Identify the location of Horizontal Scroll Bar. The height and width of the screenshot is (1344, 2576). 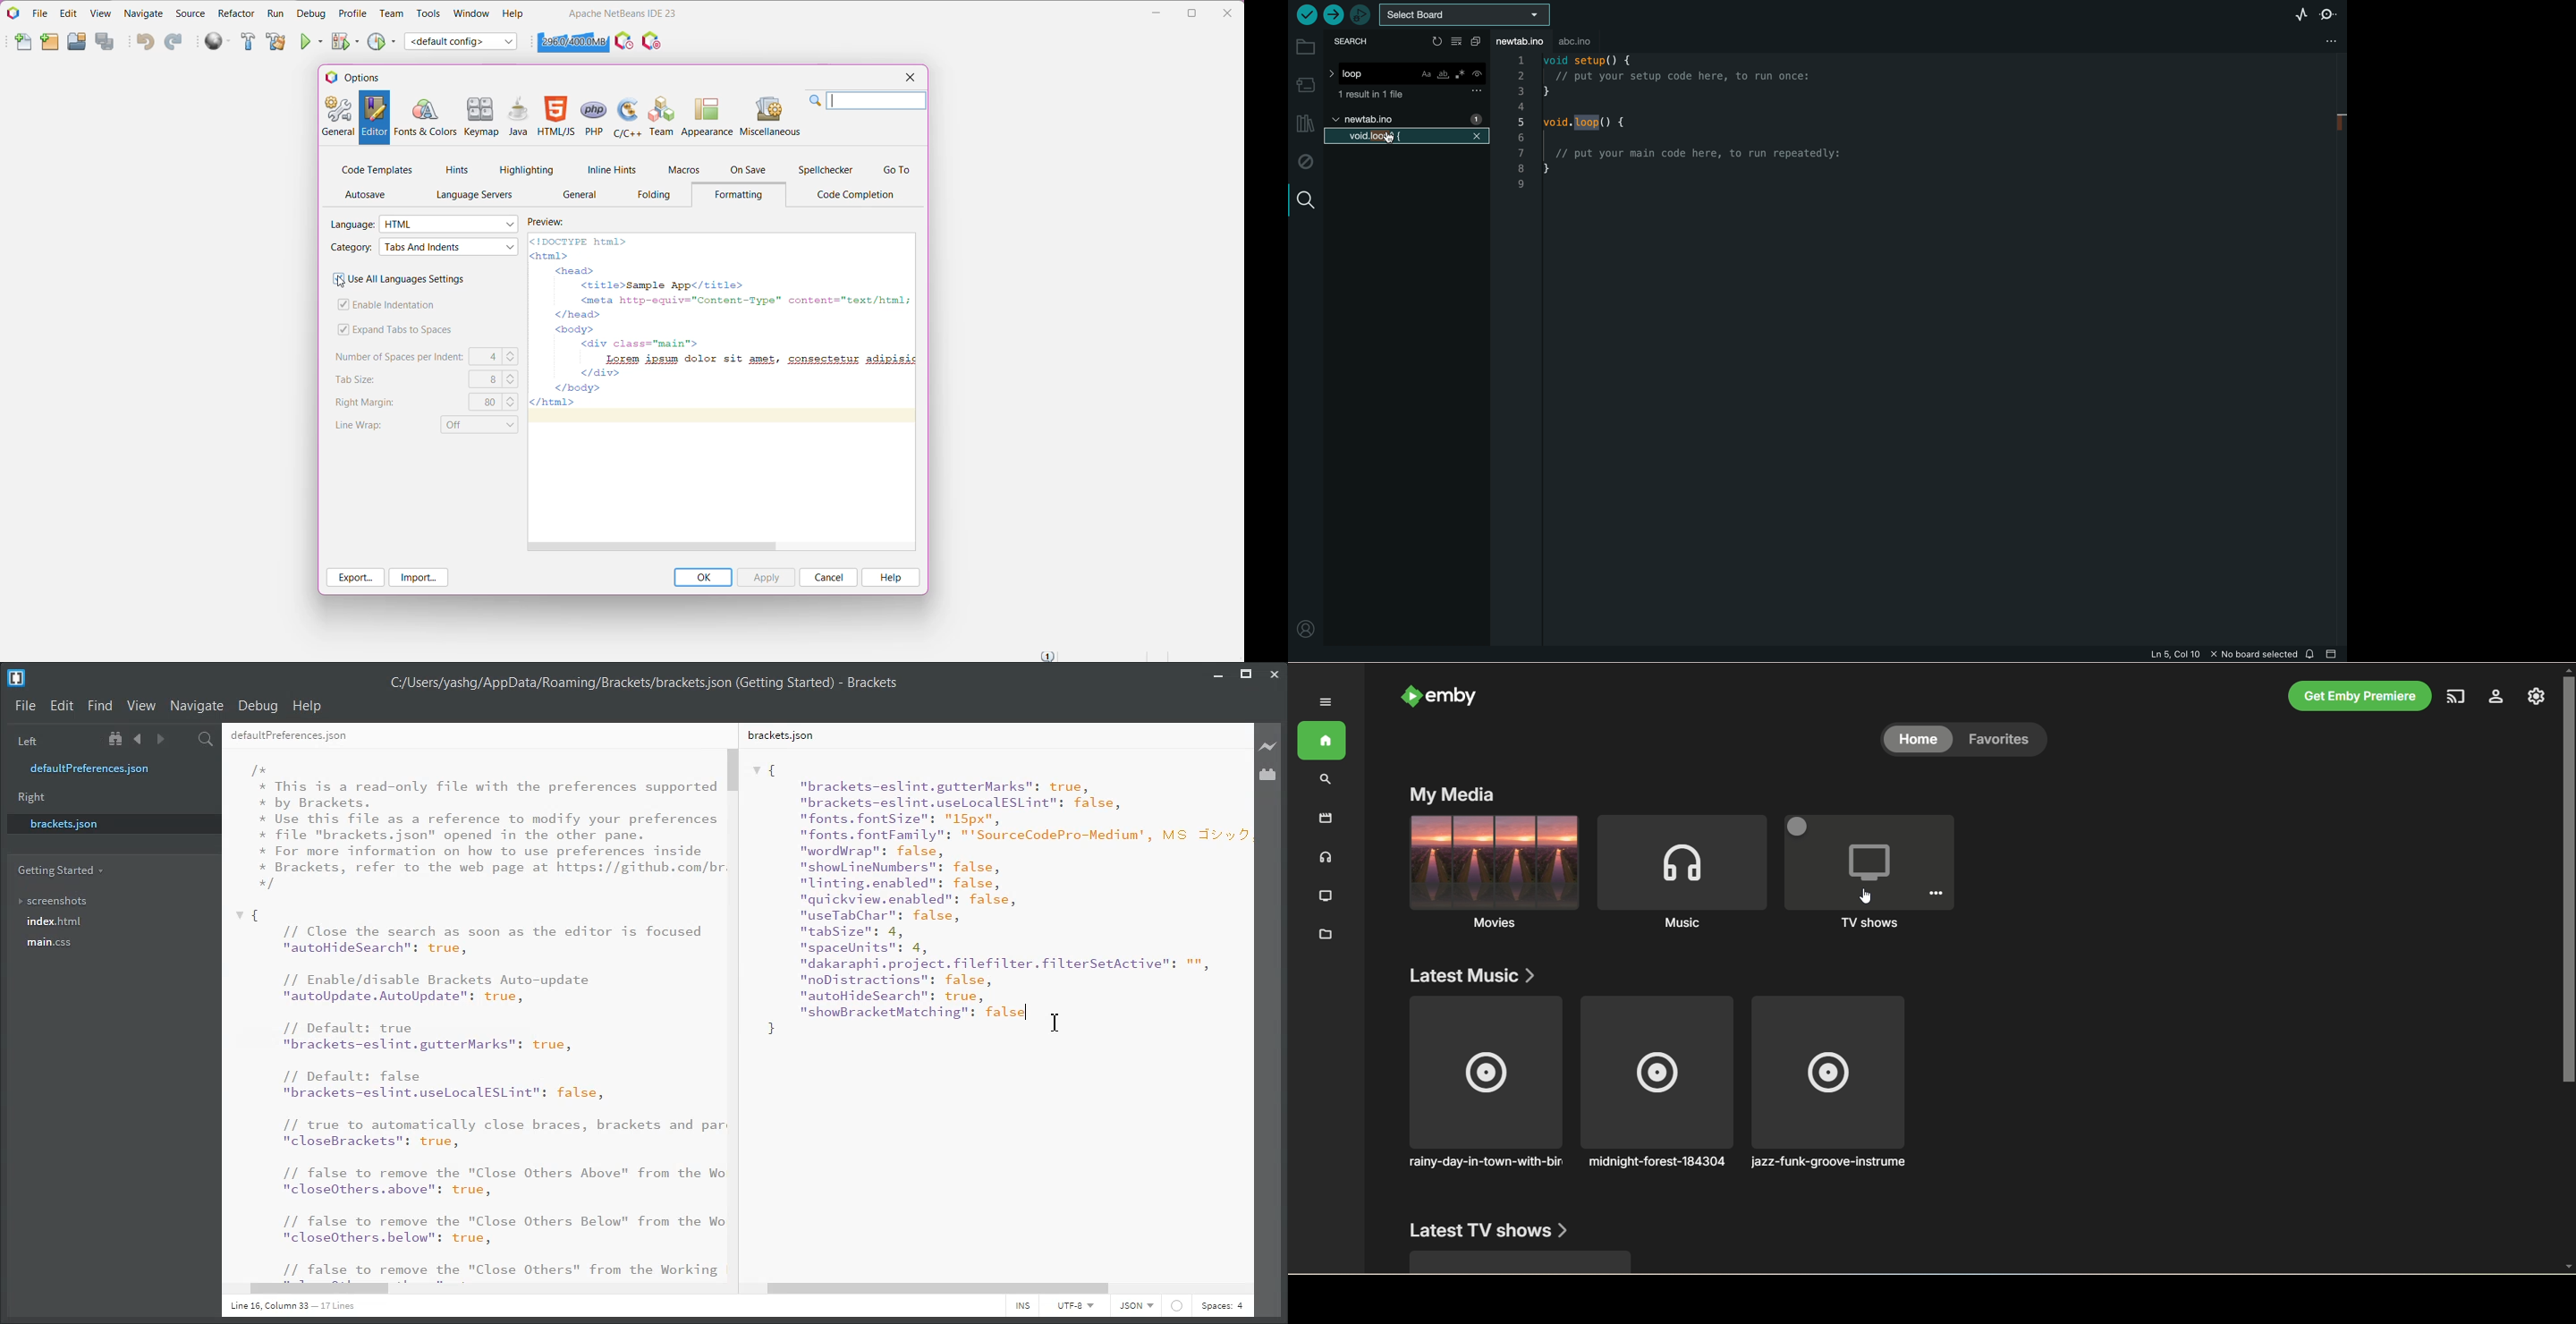
(998, 1289).